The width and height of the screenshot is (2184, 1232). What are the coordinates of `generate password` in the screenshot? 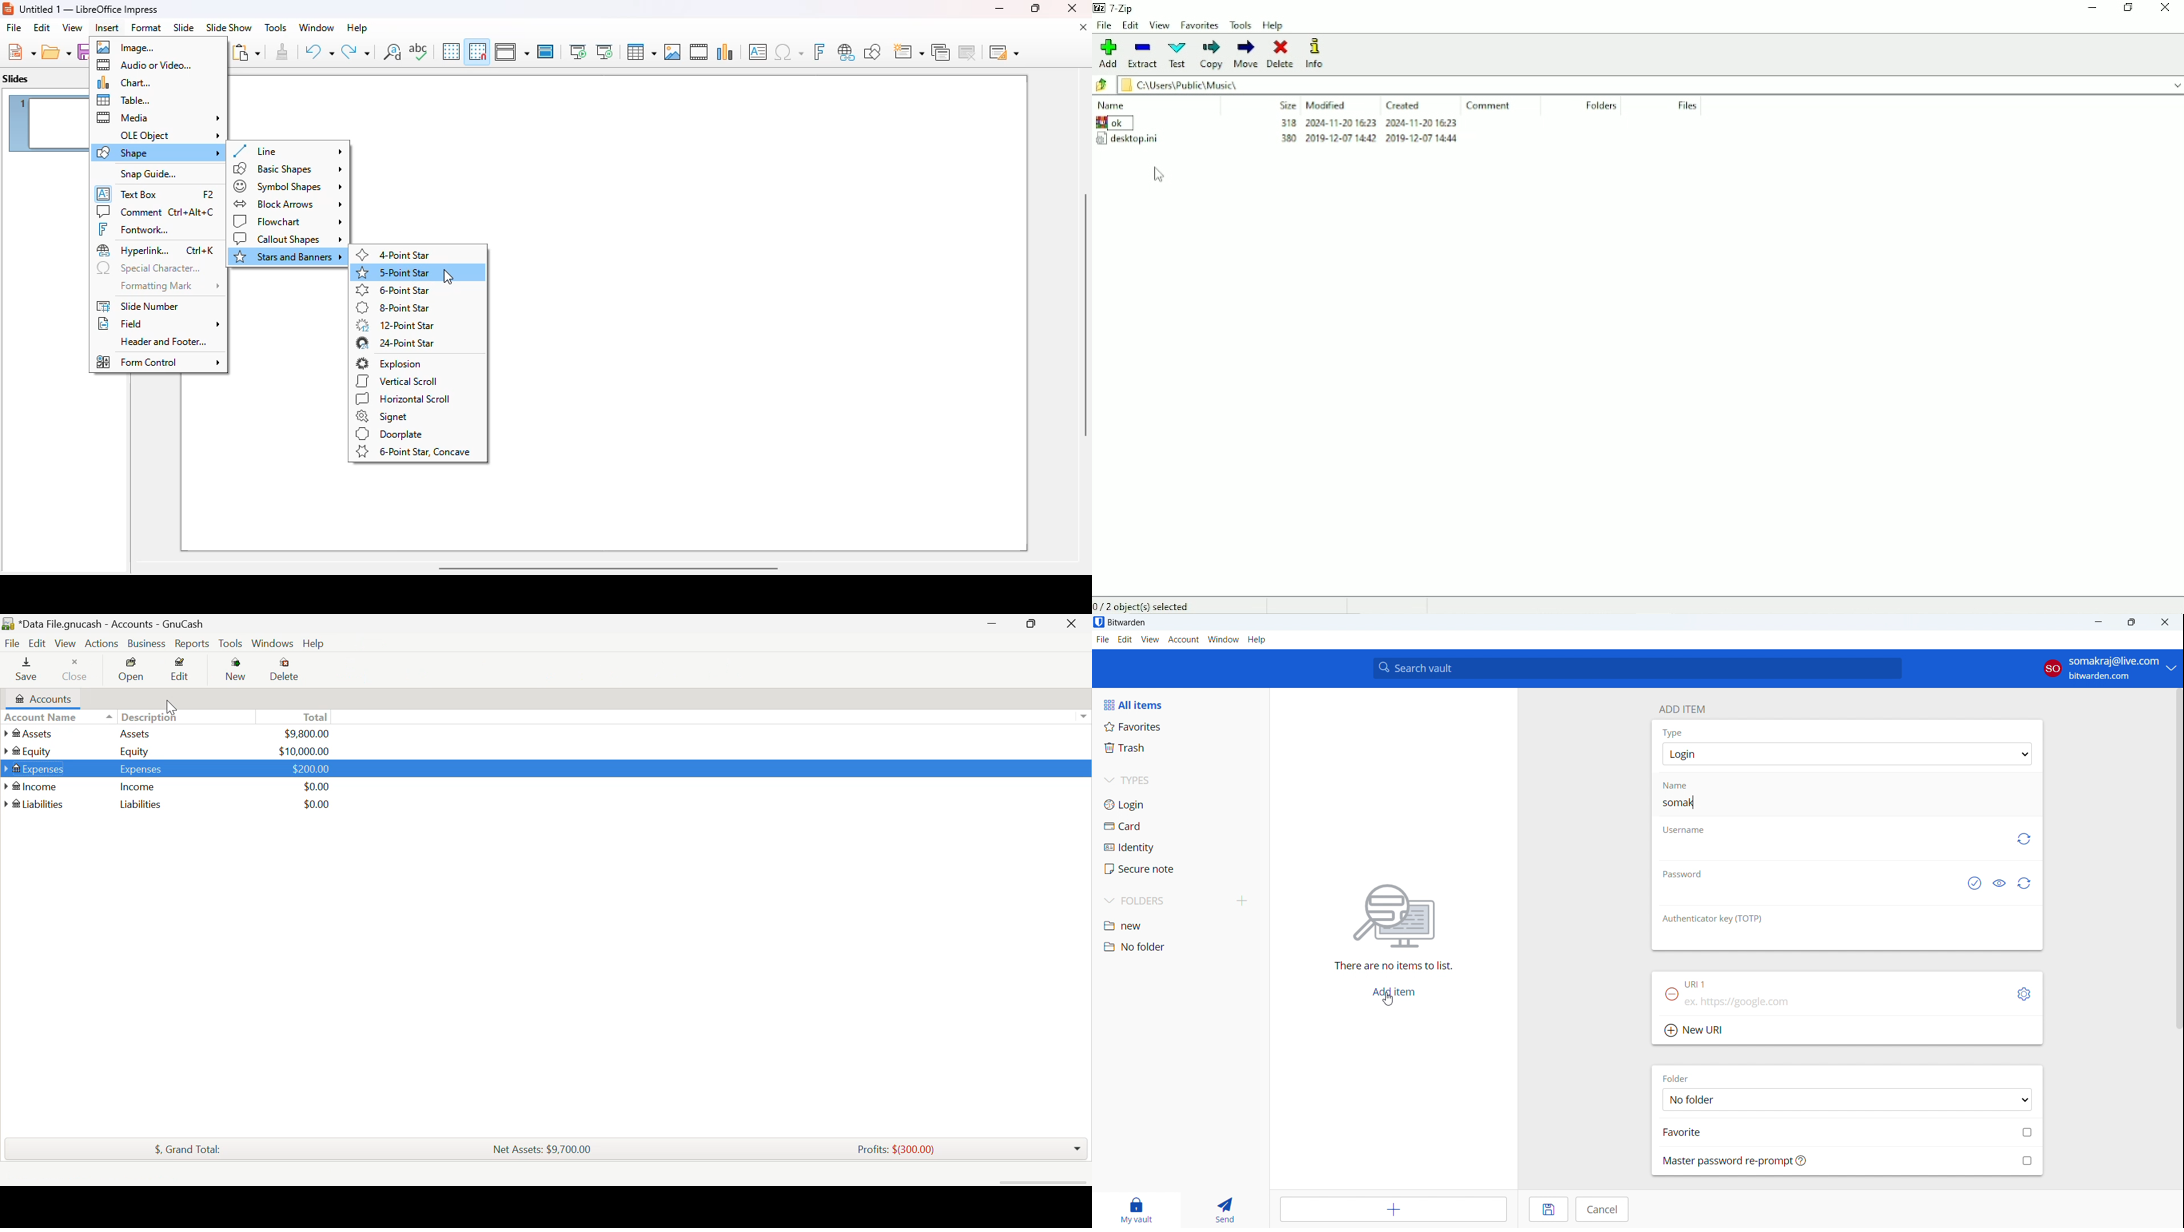 It's located at (2026, 883).